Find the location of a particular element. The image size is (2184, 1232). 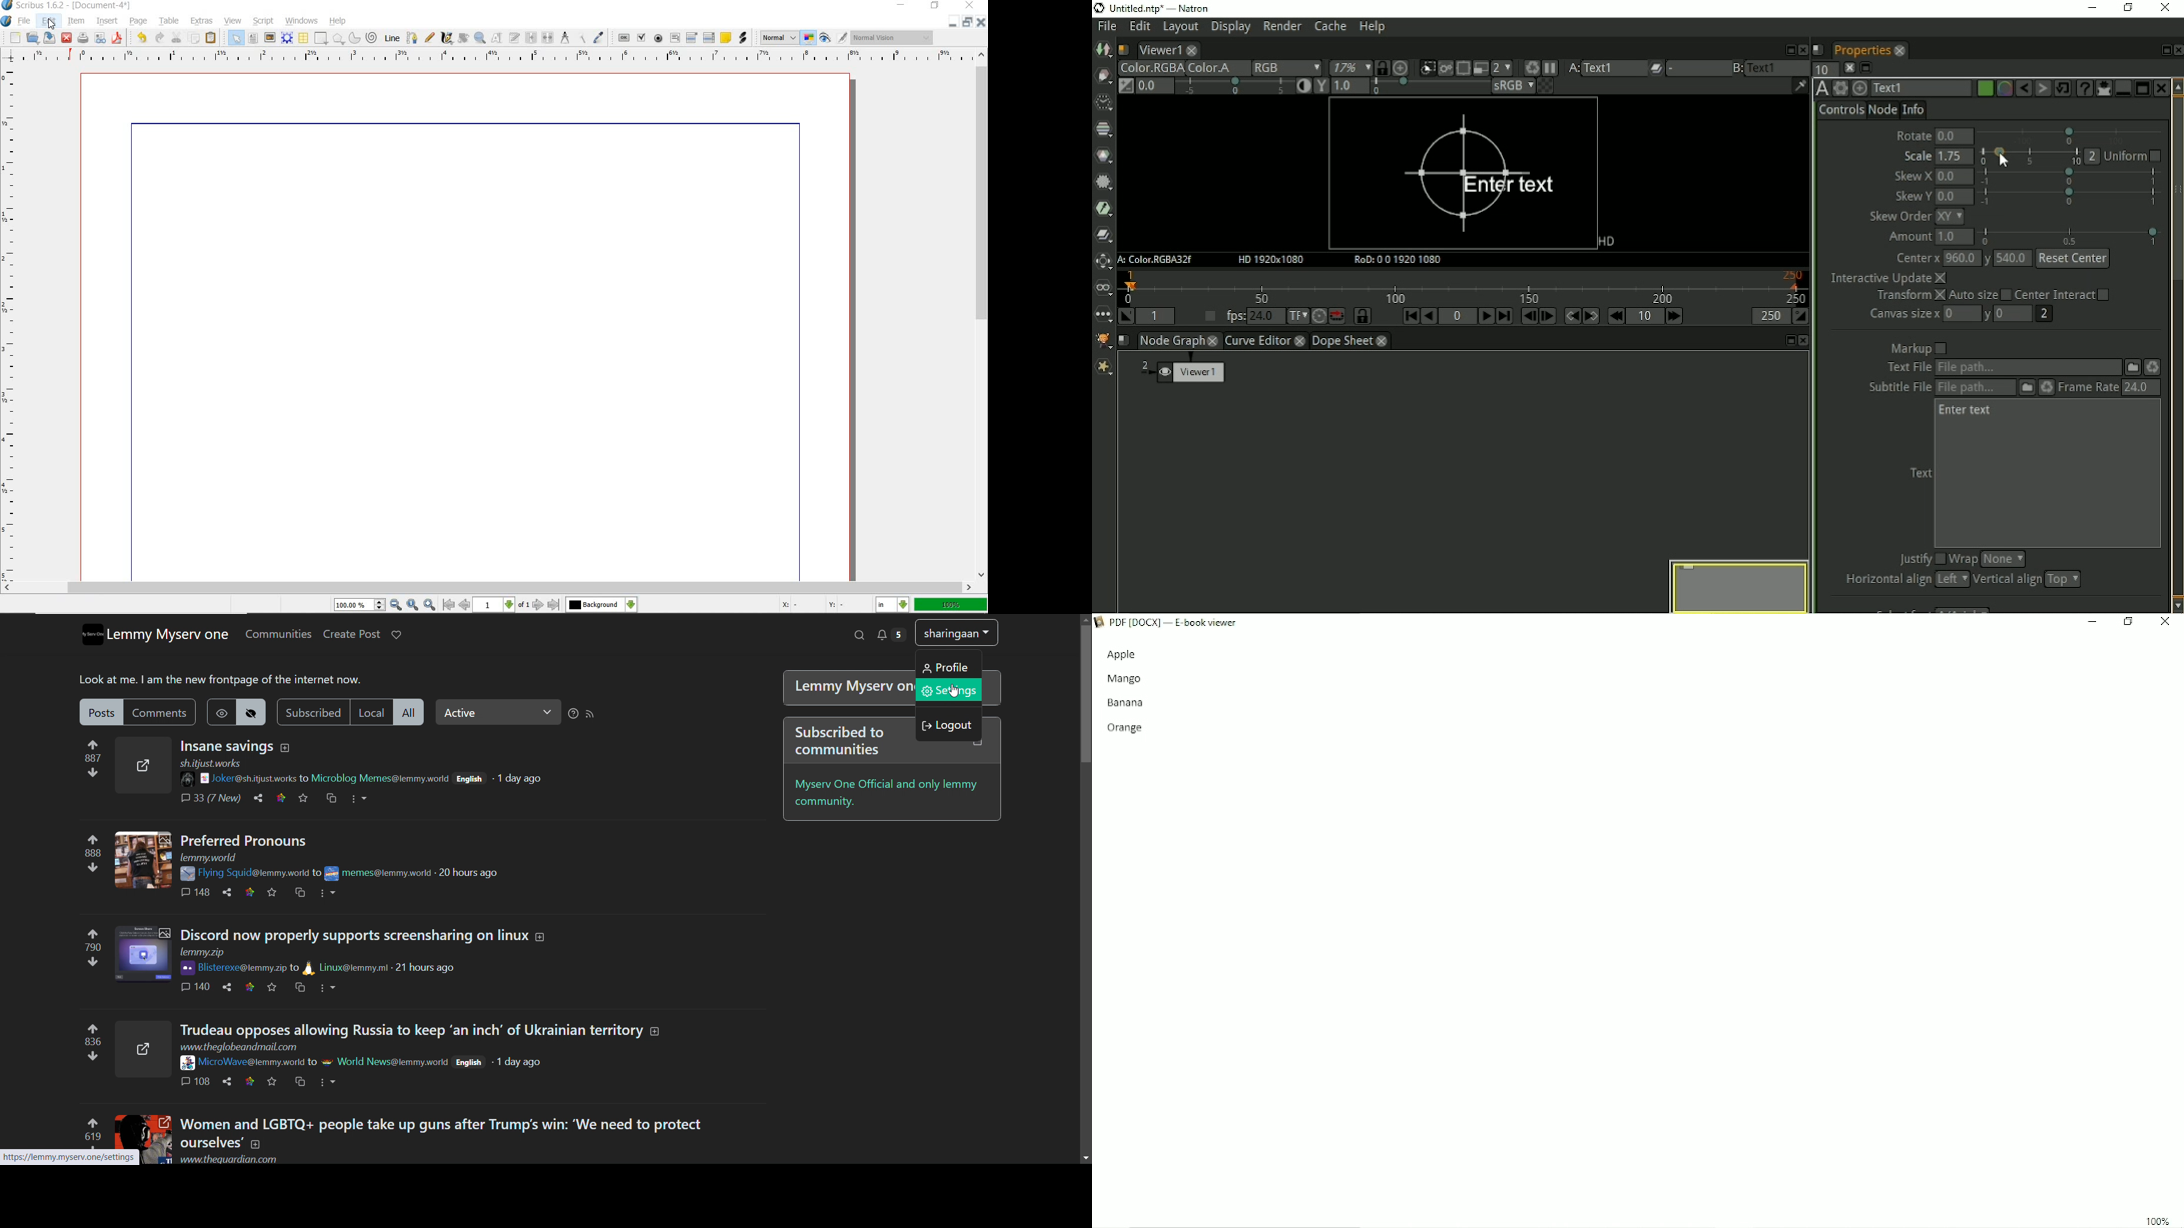

windows is located at coordinates (301, 20).